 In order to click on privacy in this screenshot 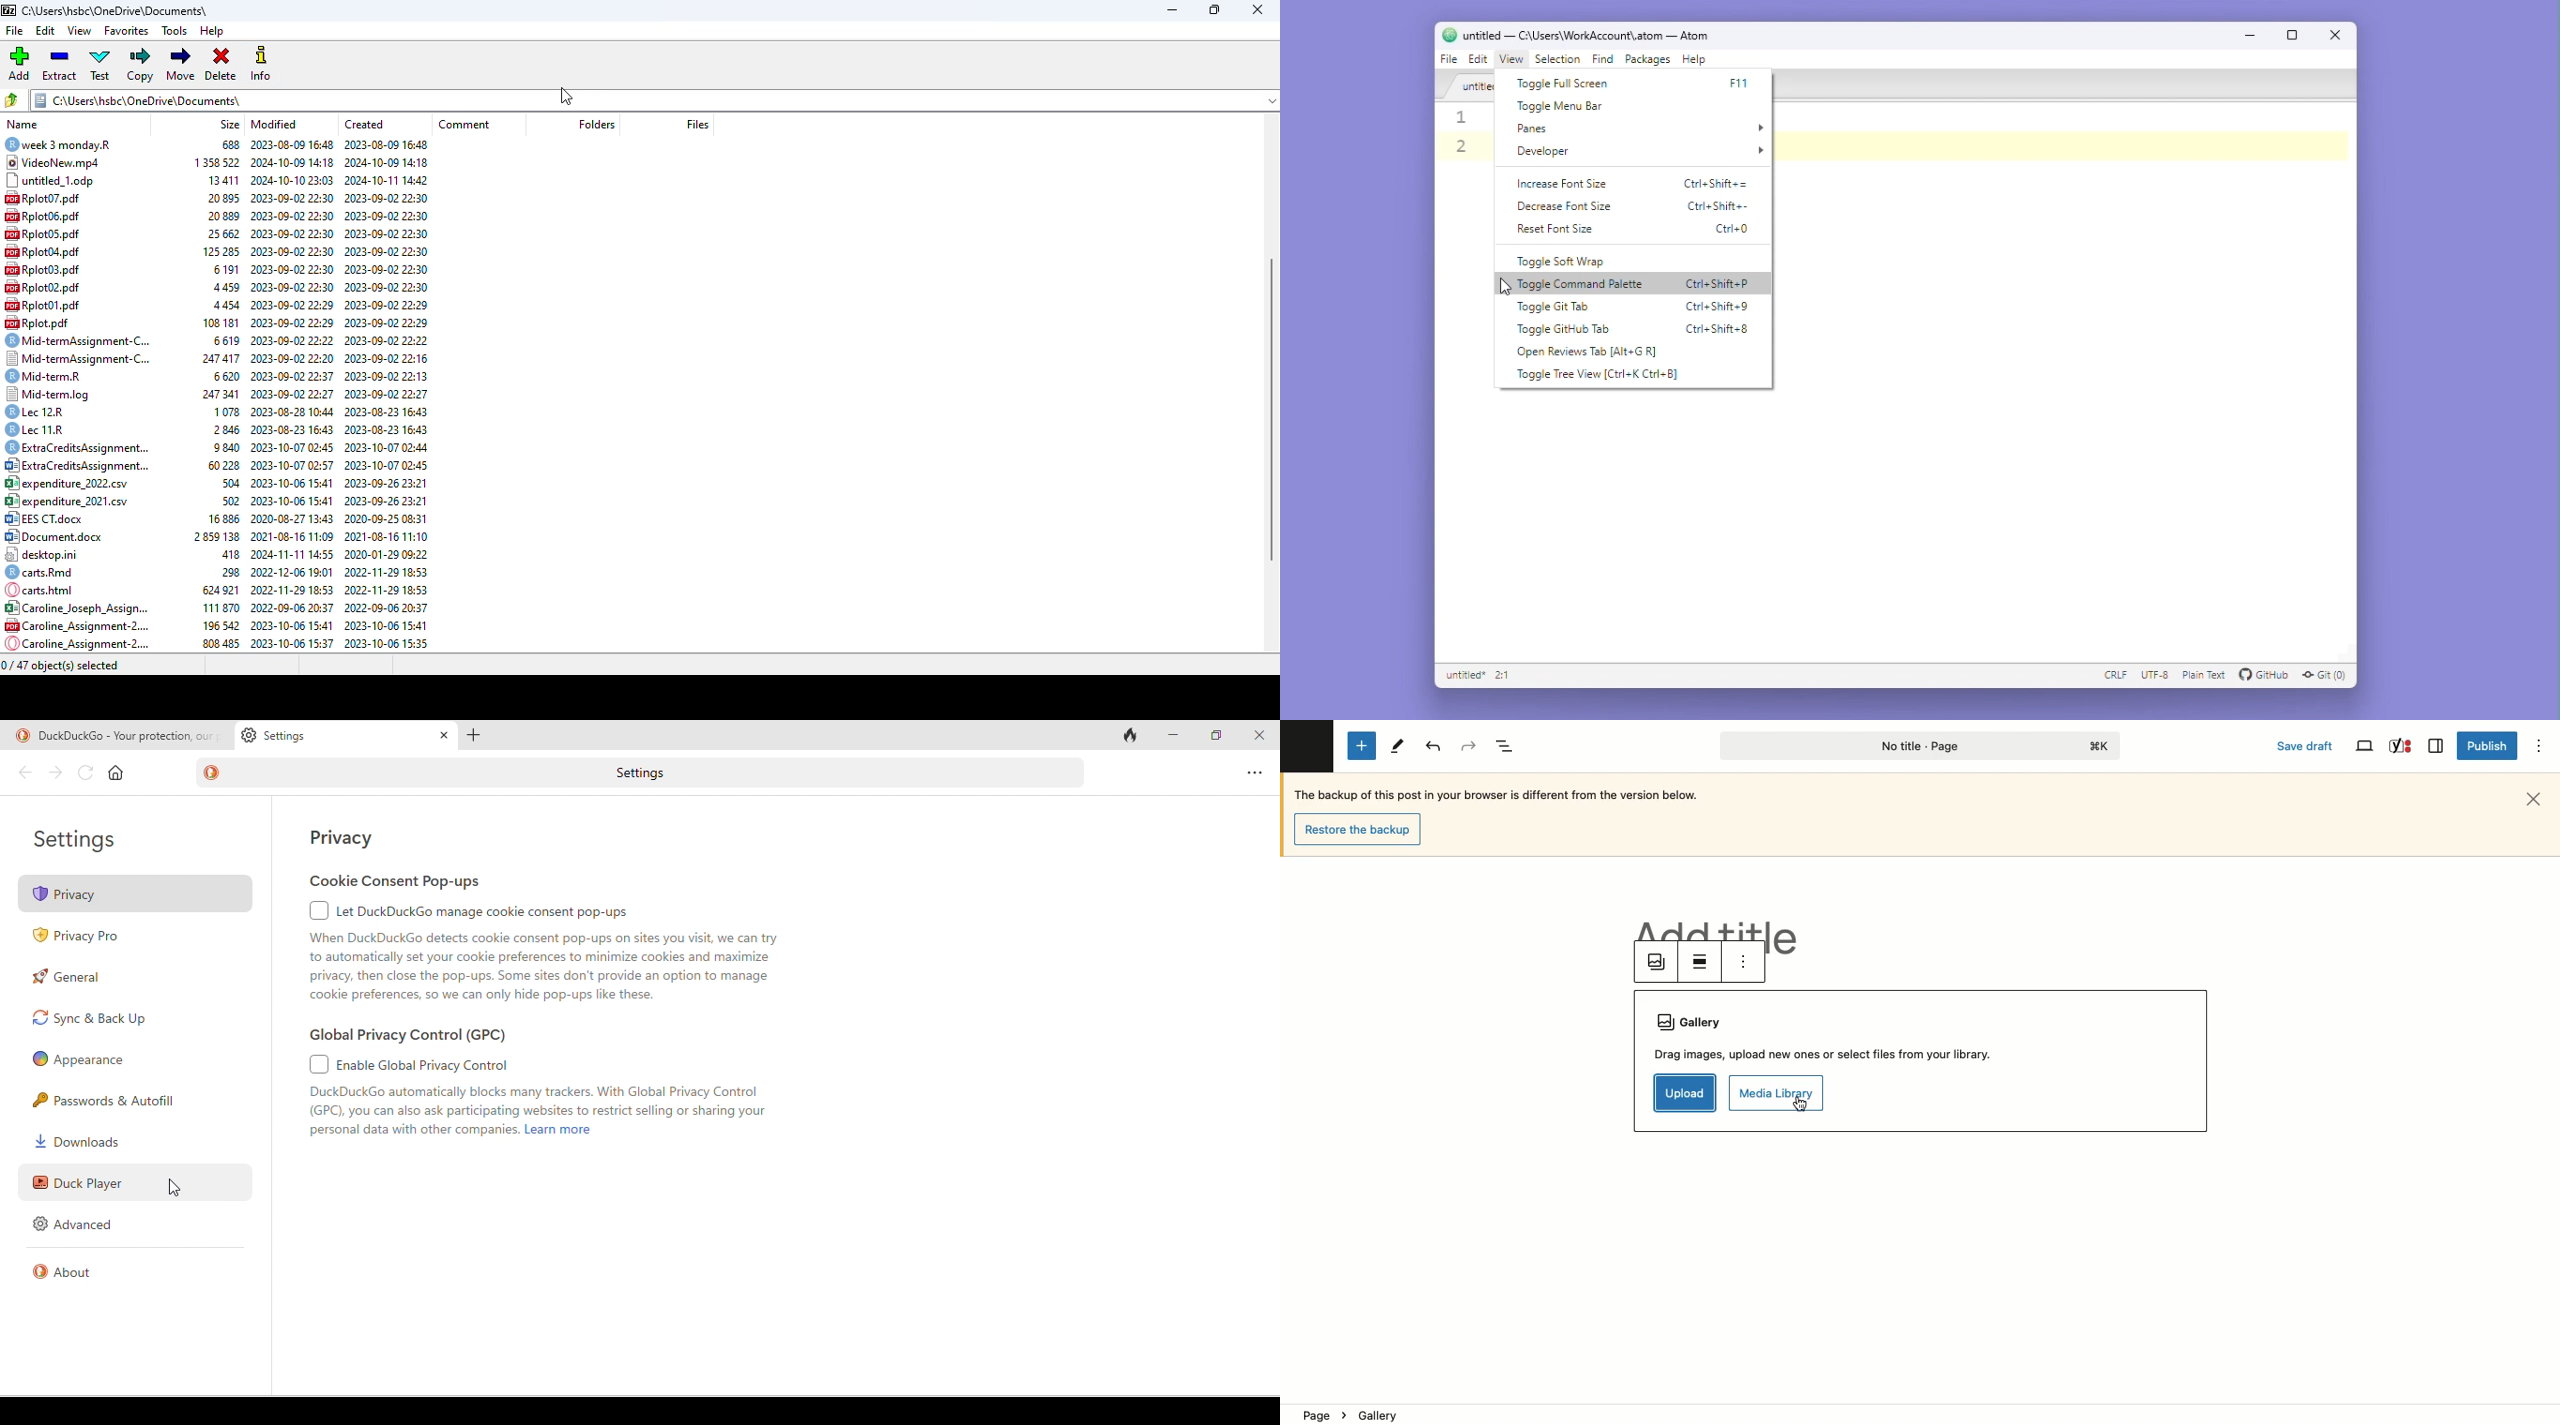, I will do `click(346, 837)`.